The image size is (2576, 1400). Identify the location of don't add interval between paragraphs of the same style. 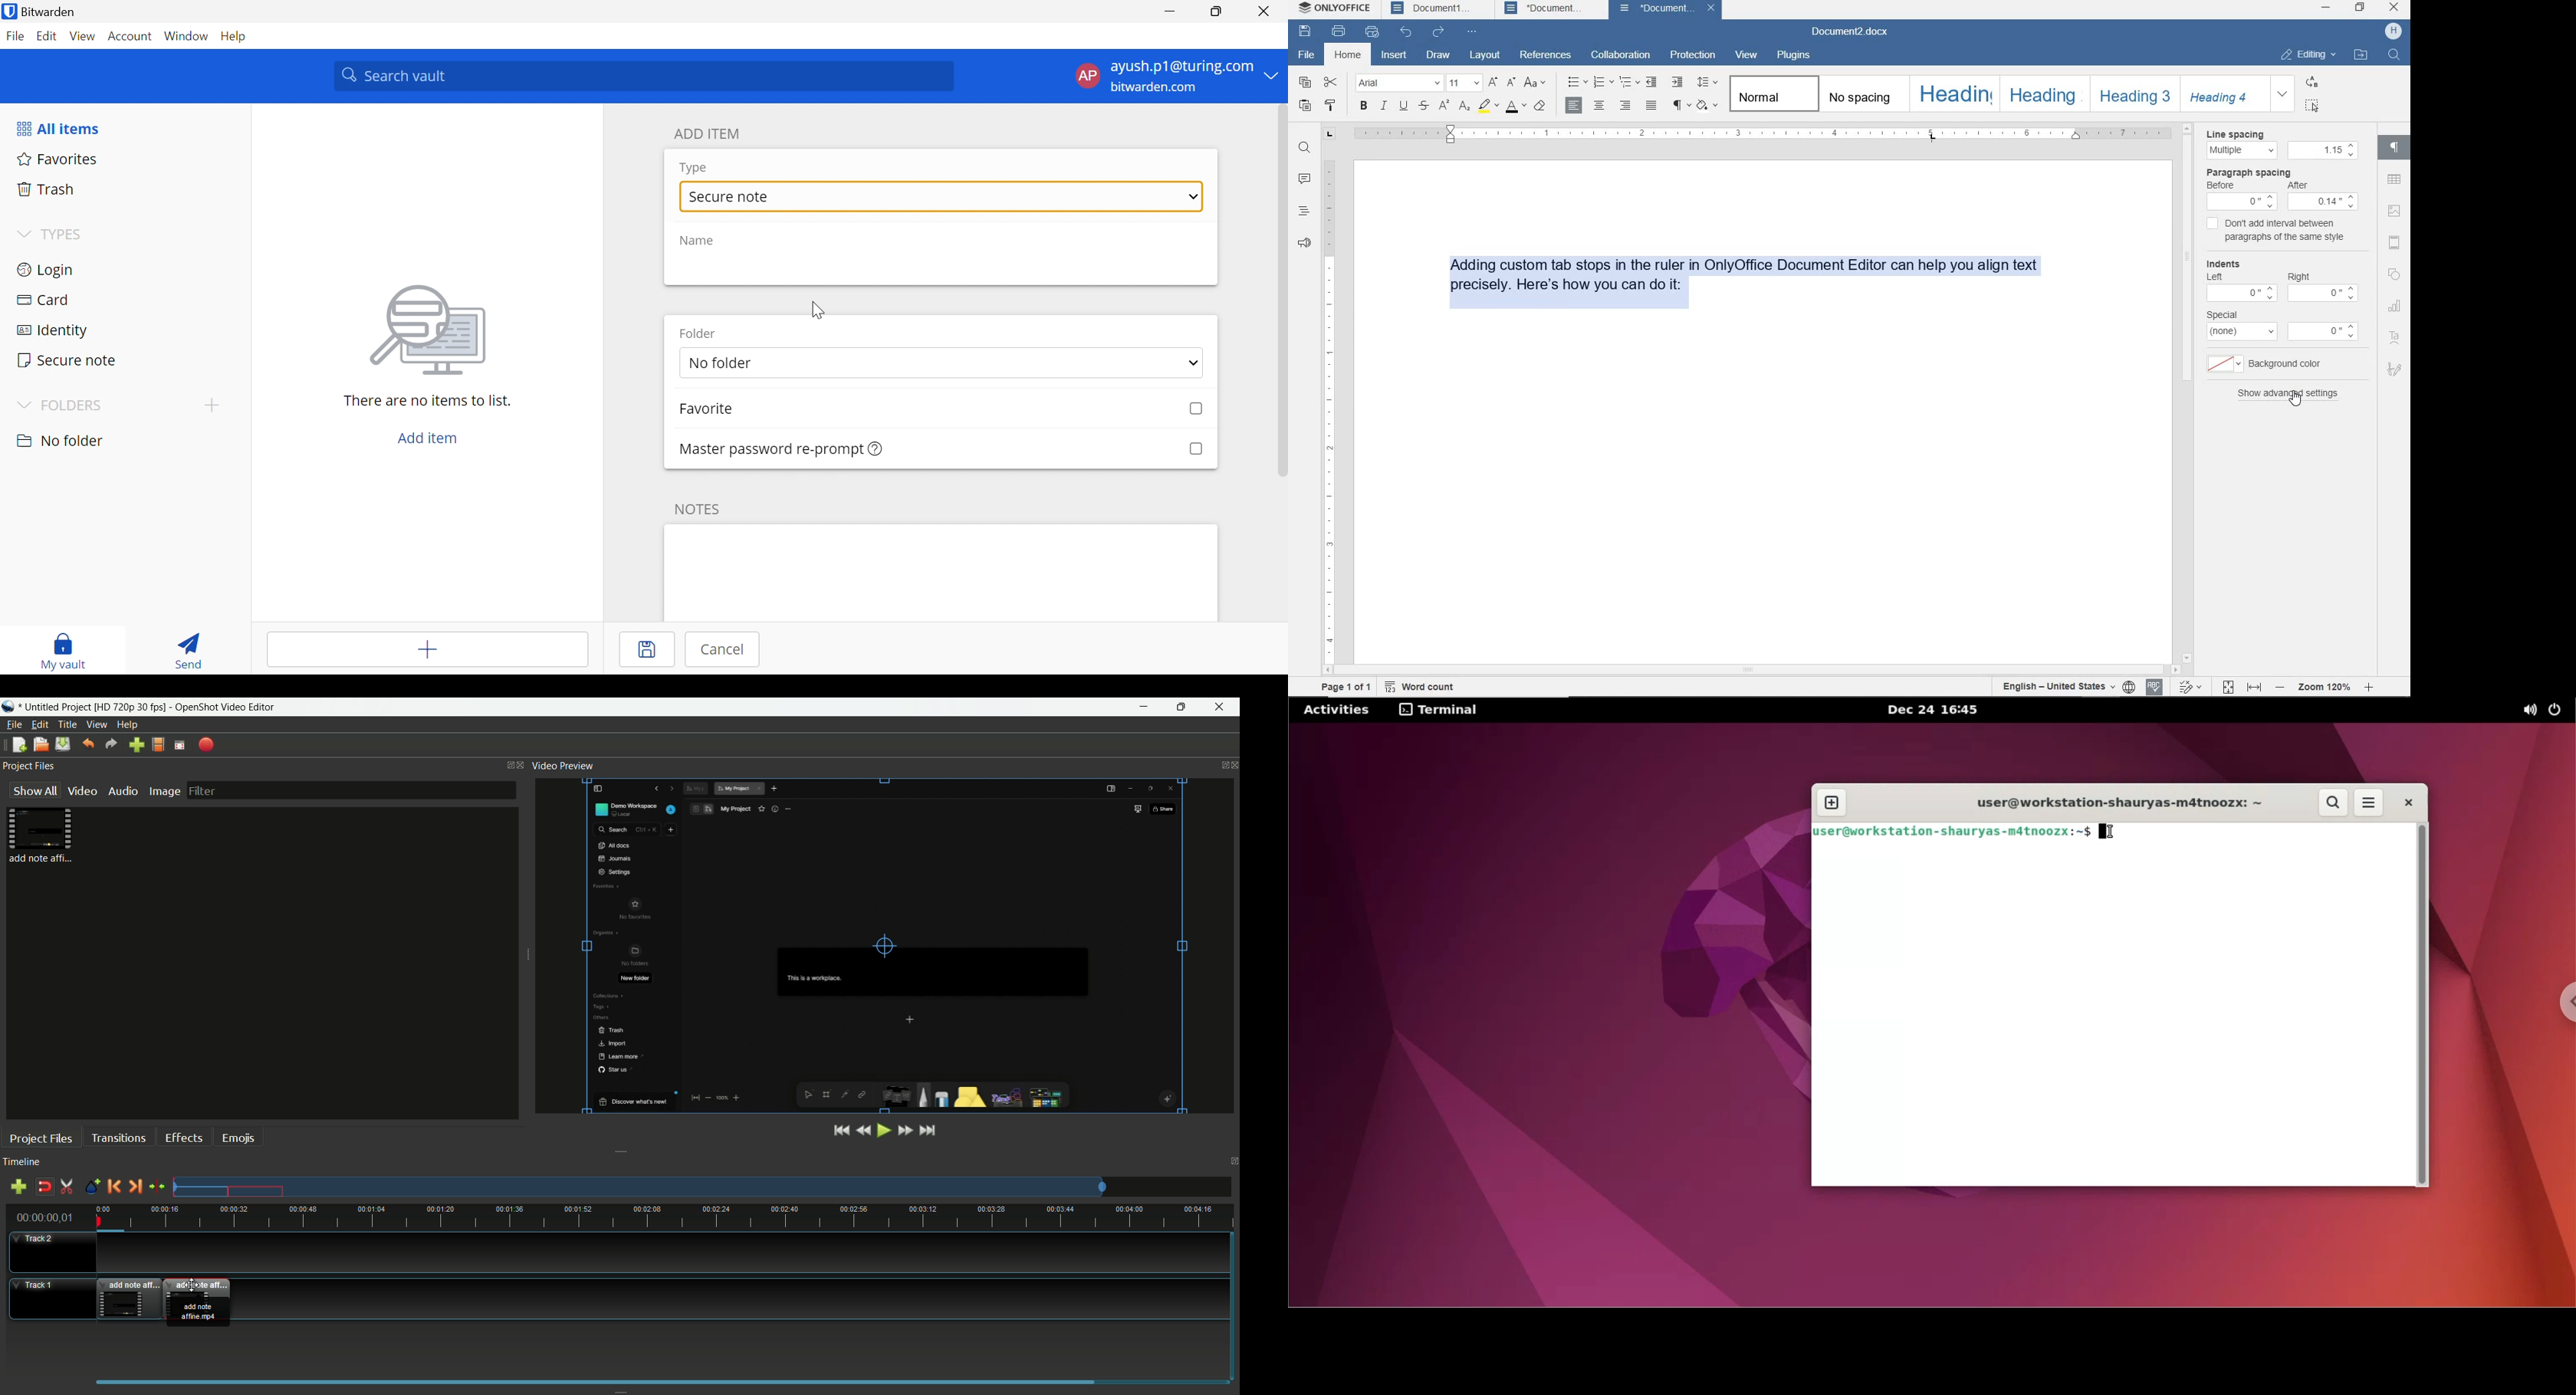
(2289, 230).